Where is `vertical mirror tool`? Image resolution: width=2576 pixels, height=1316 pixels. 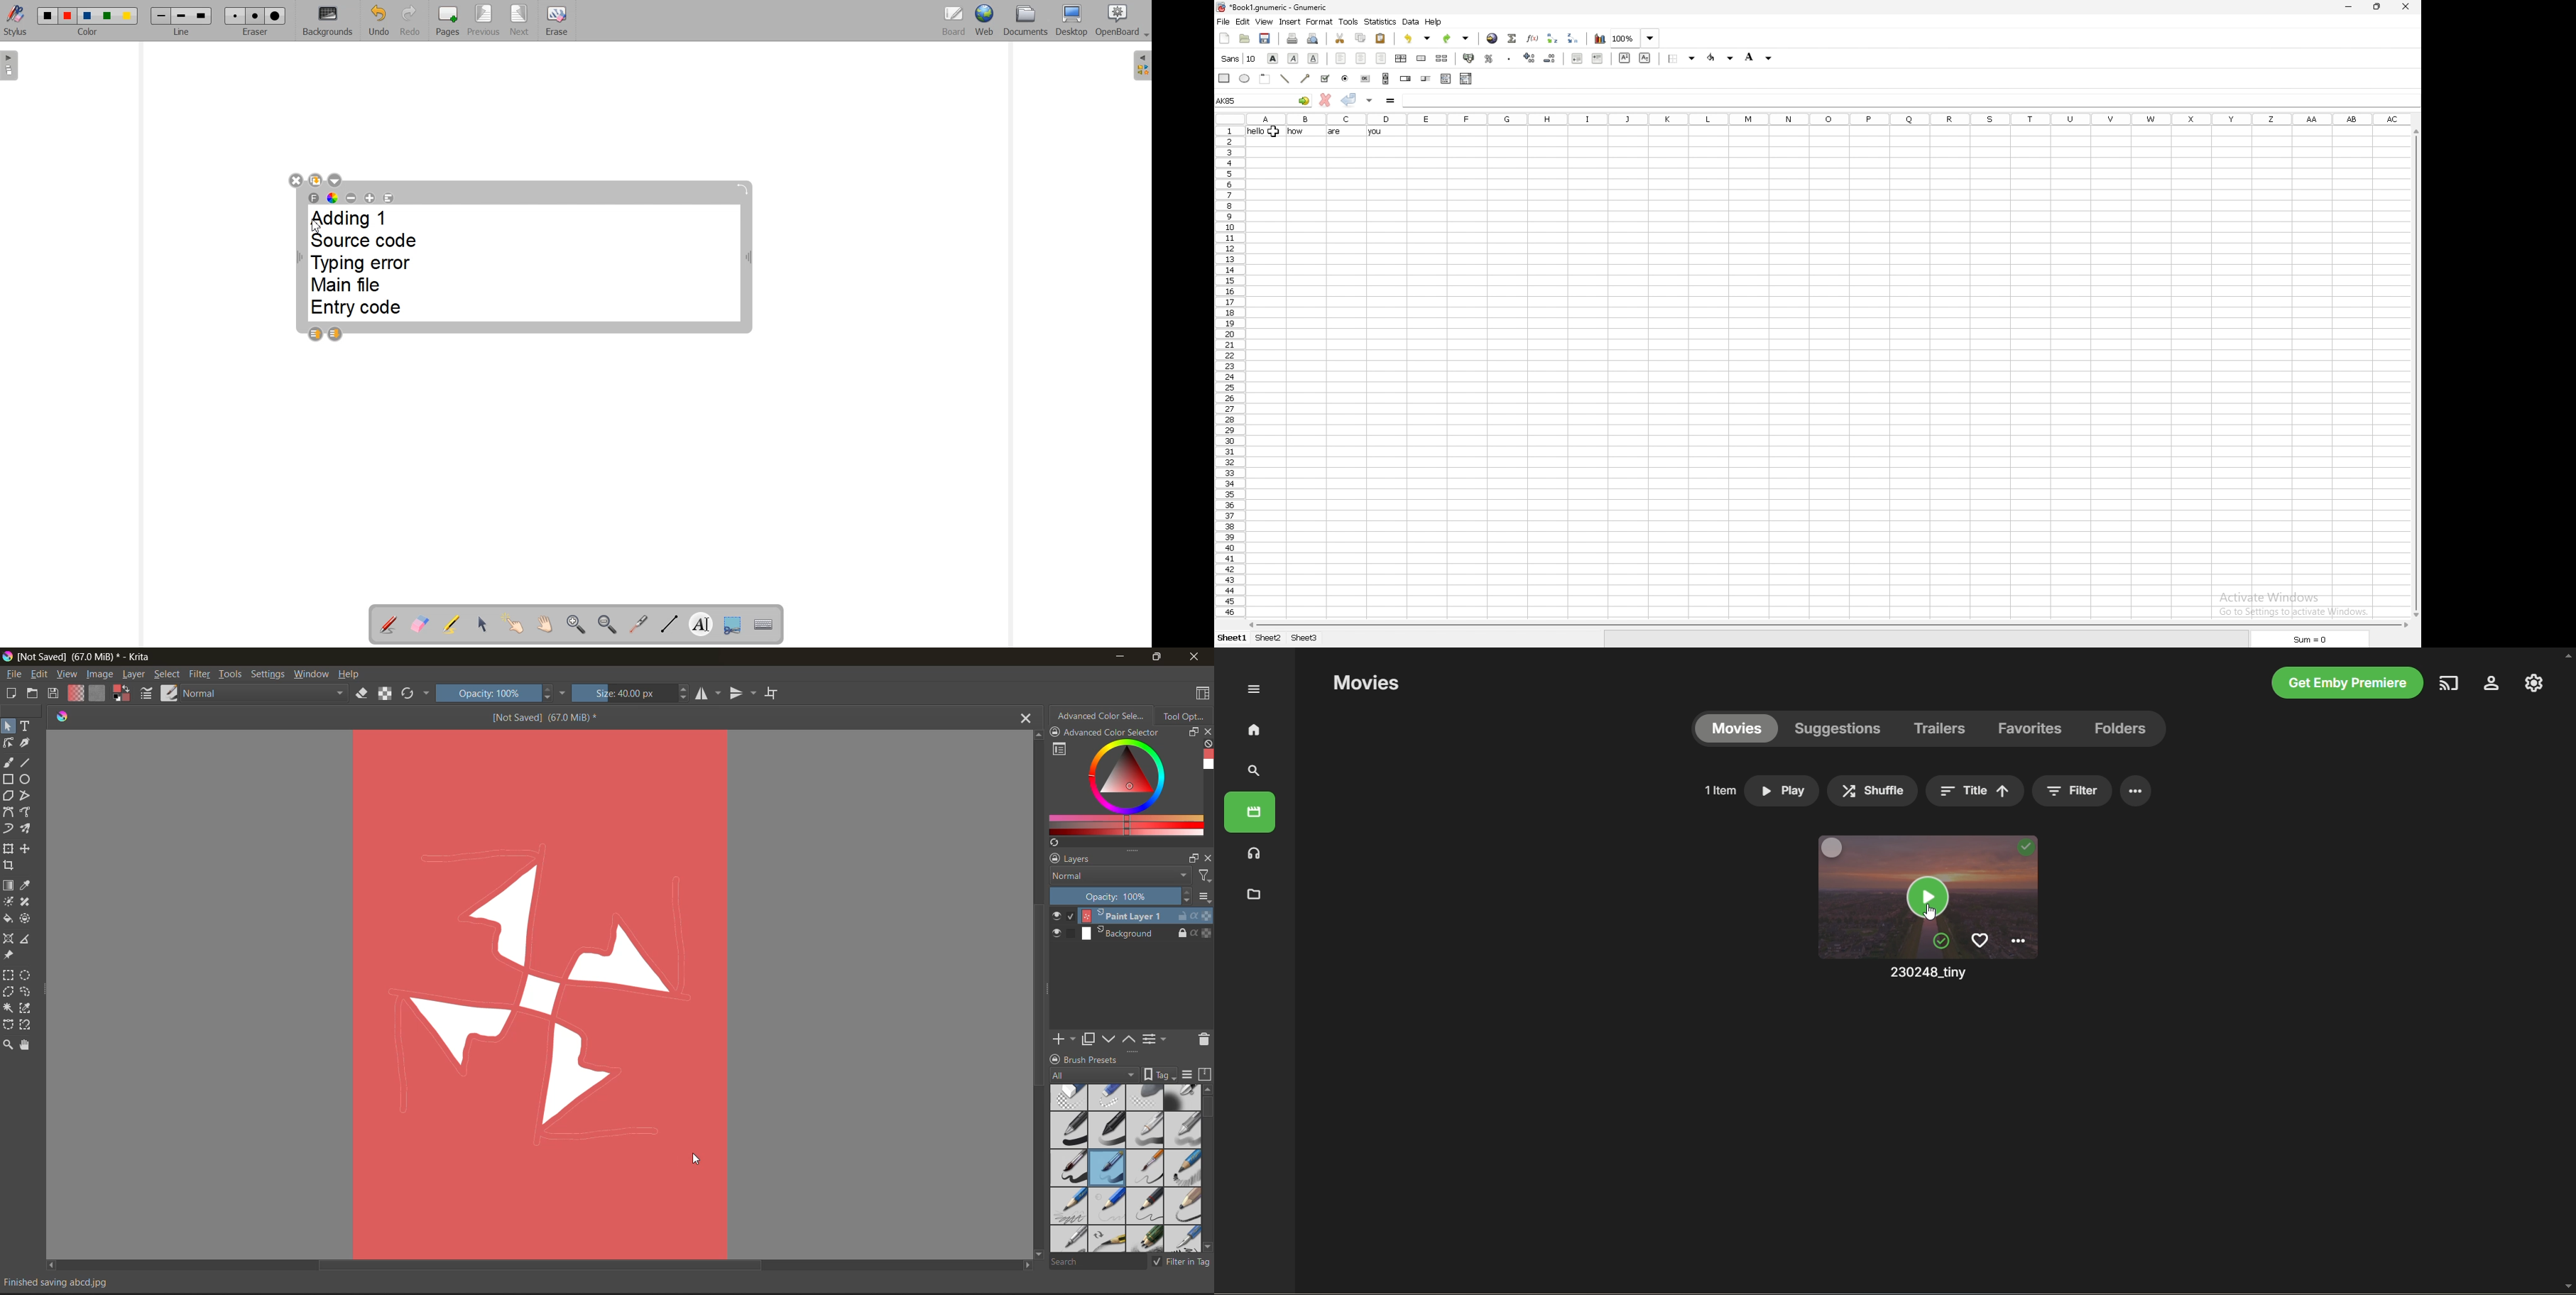
vertical mirror tool is located at coordinates (744, 693).